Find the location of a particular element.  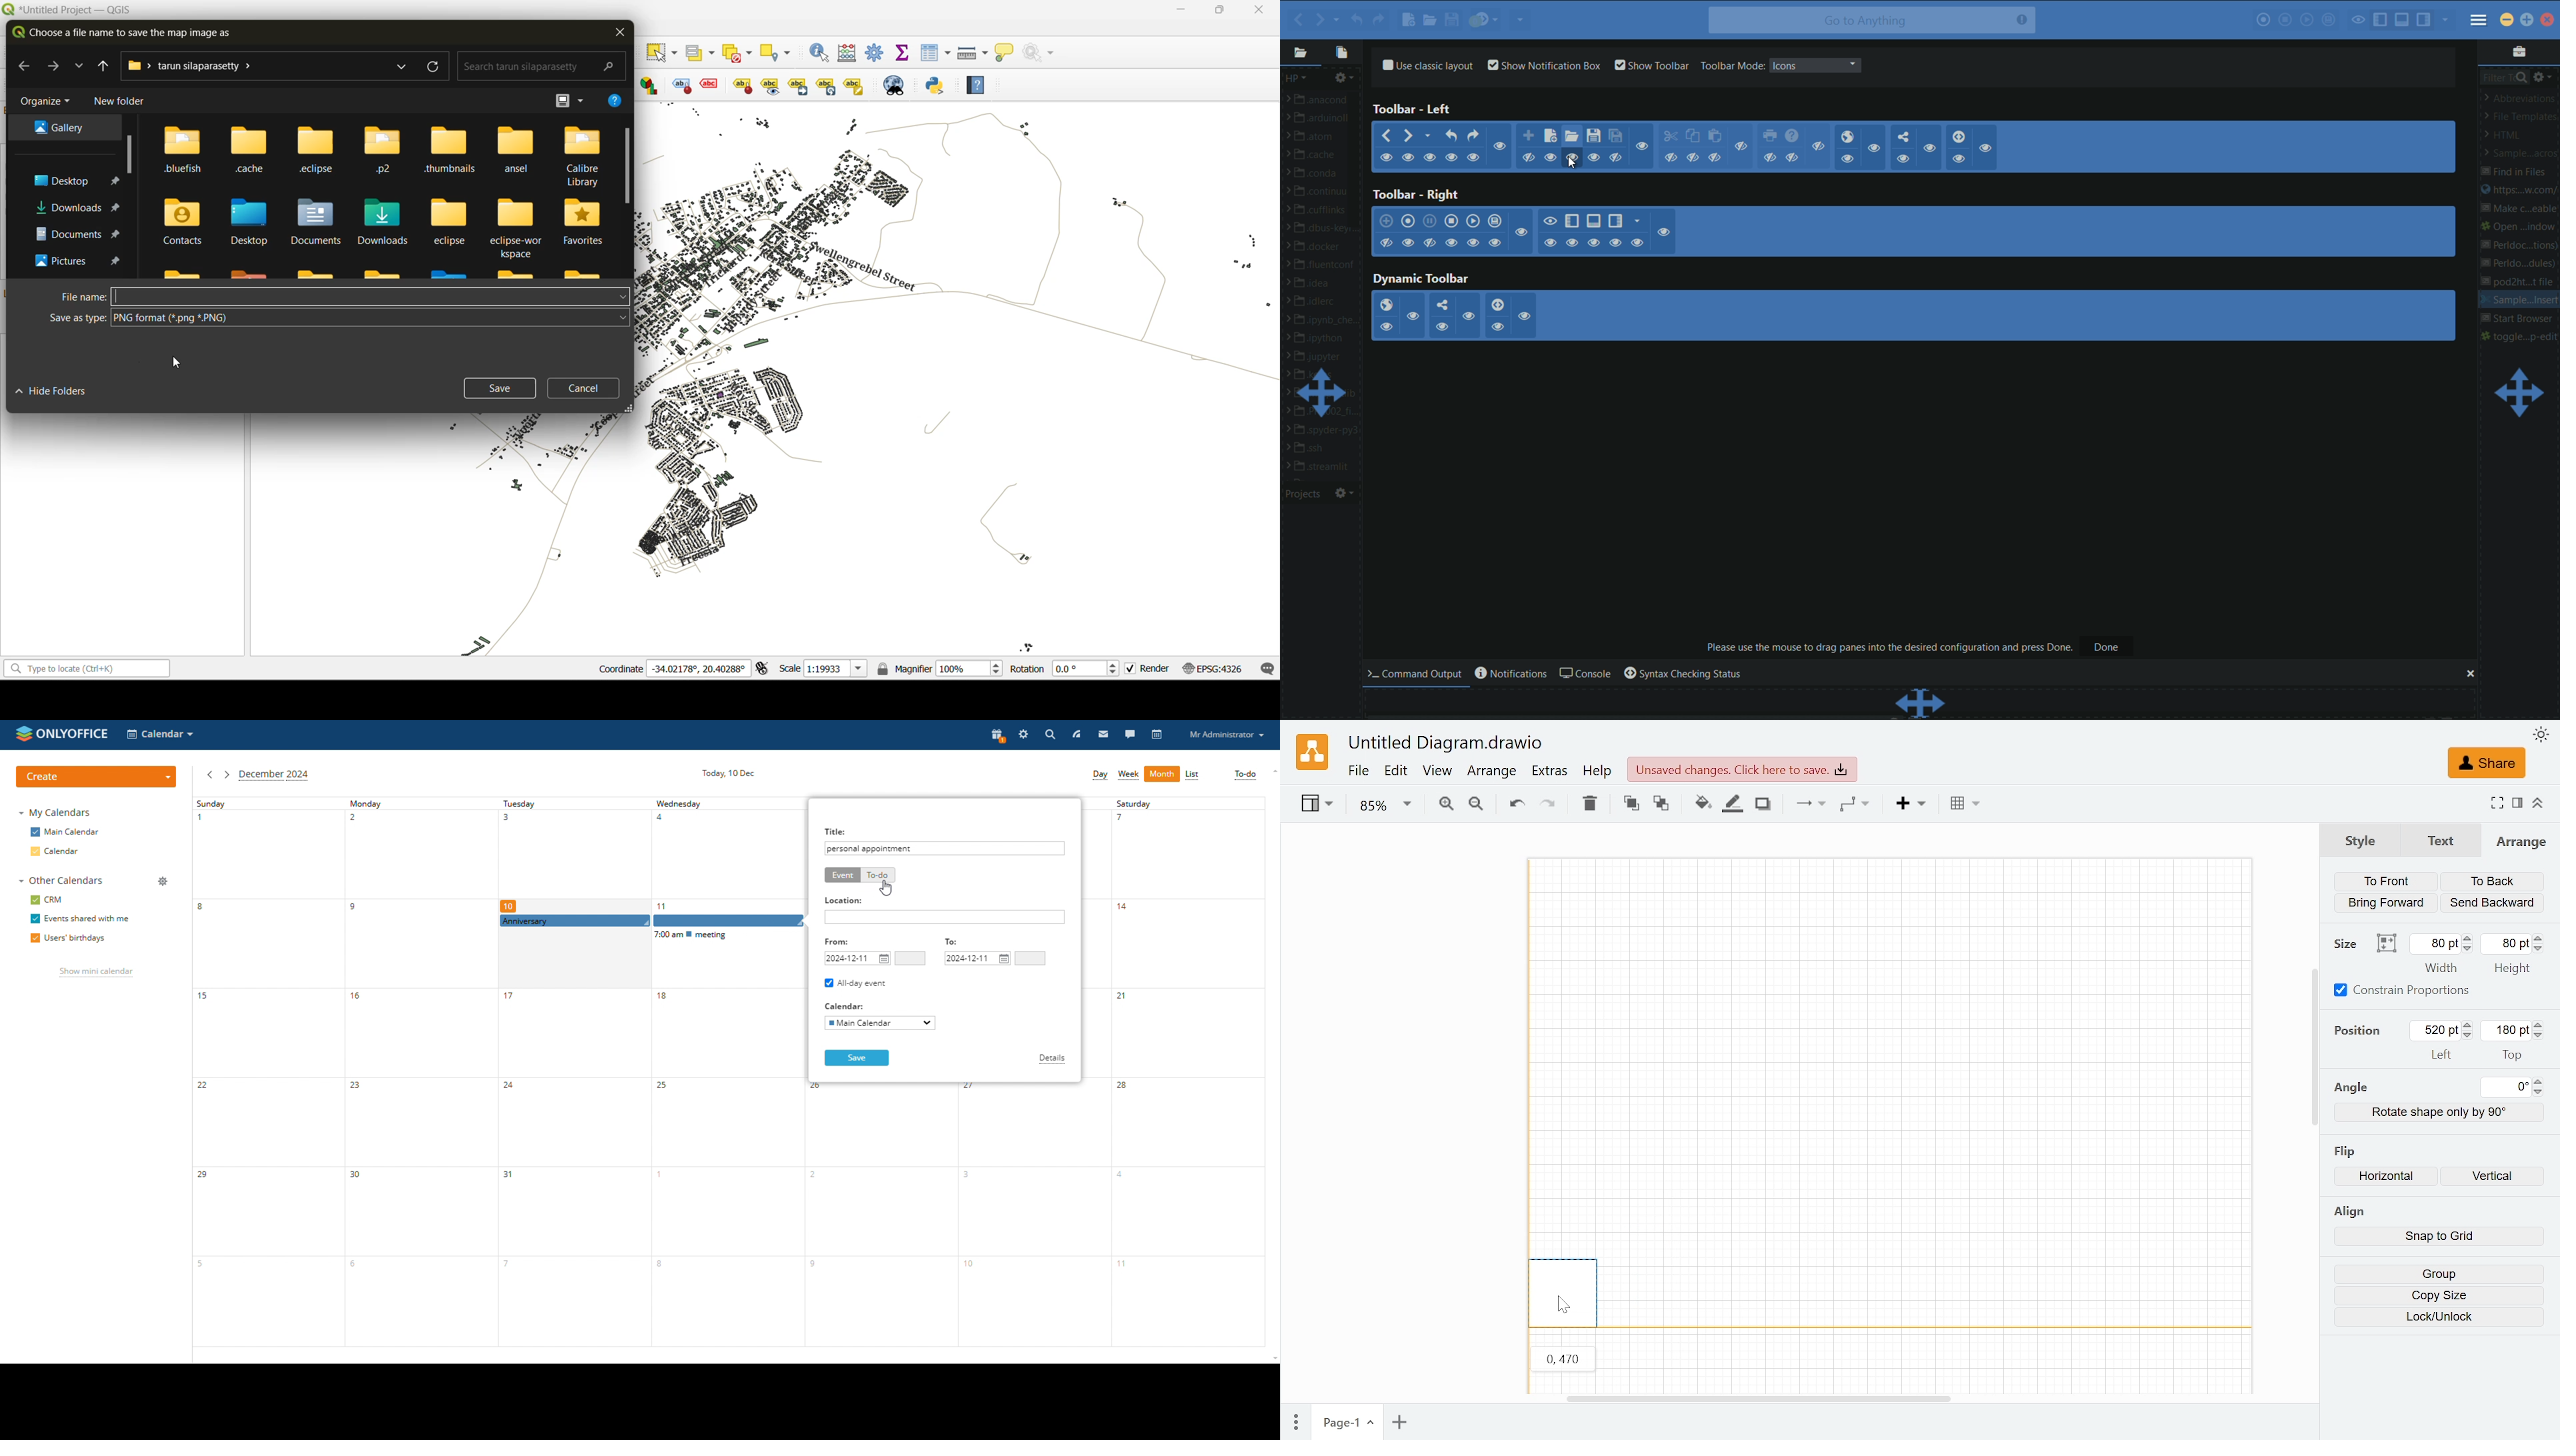

Waypoints is located at coordinates (1855, 805).